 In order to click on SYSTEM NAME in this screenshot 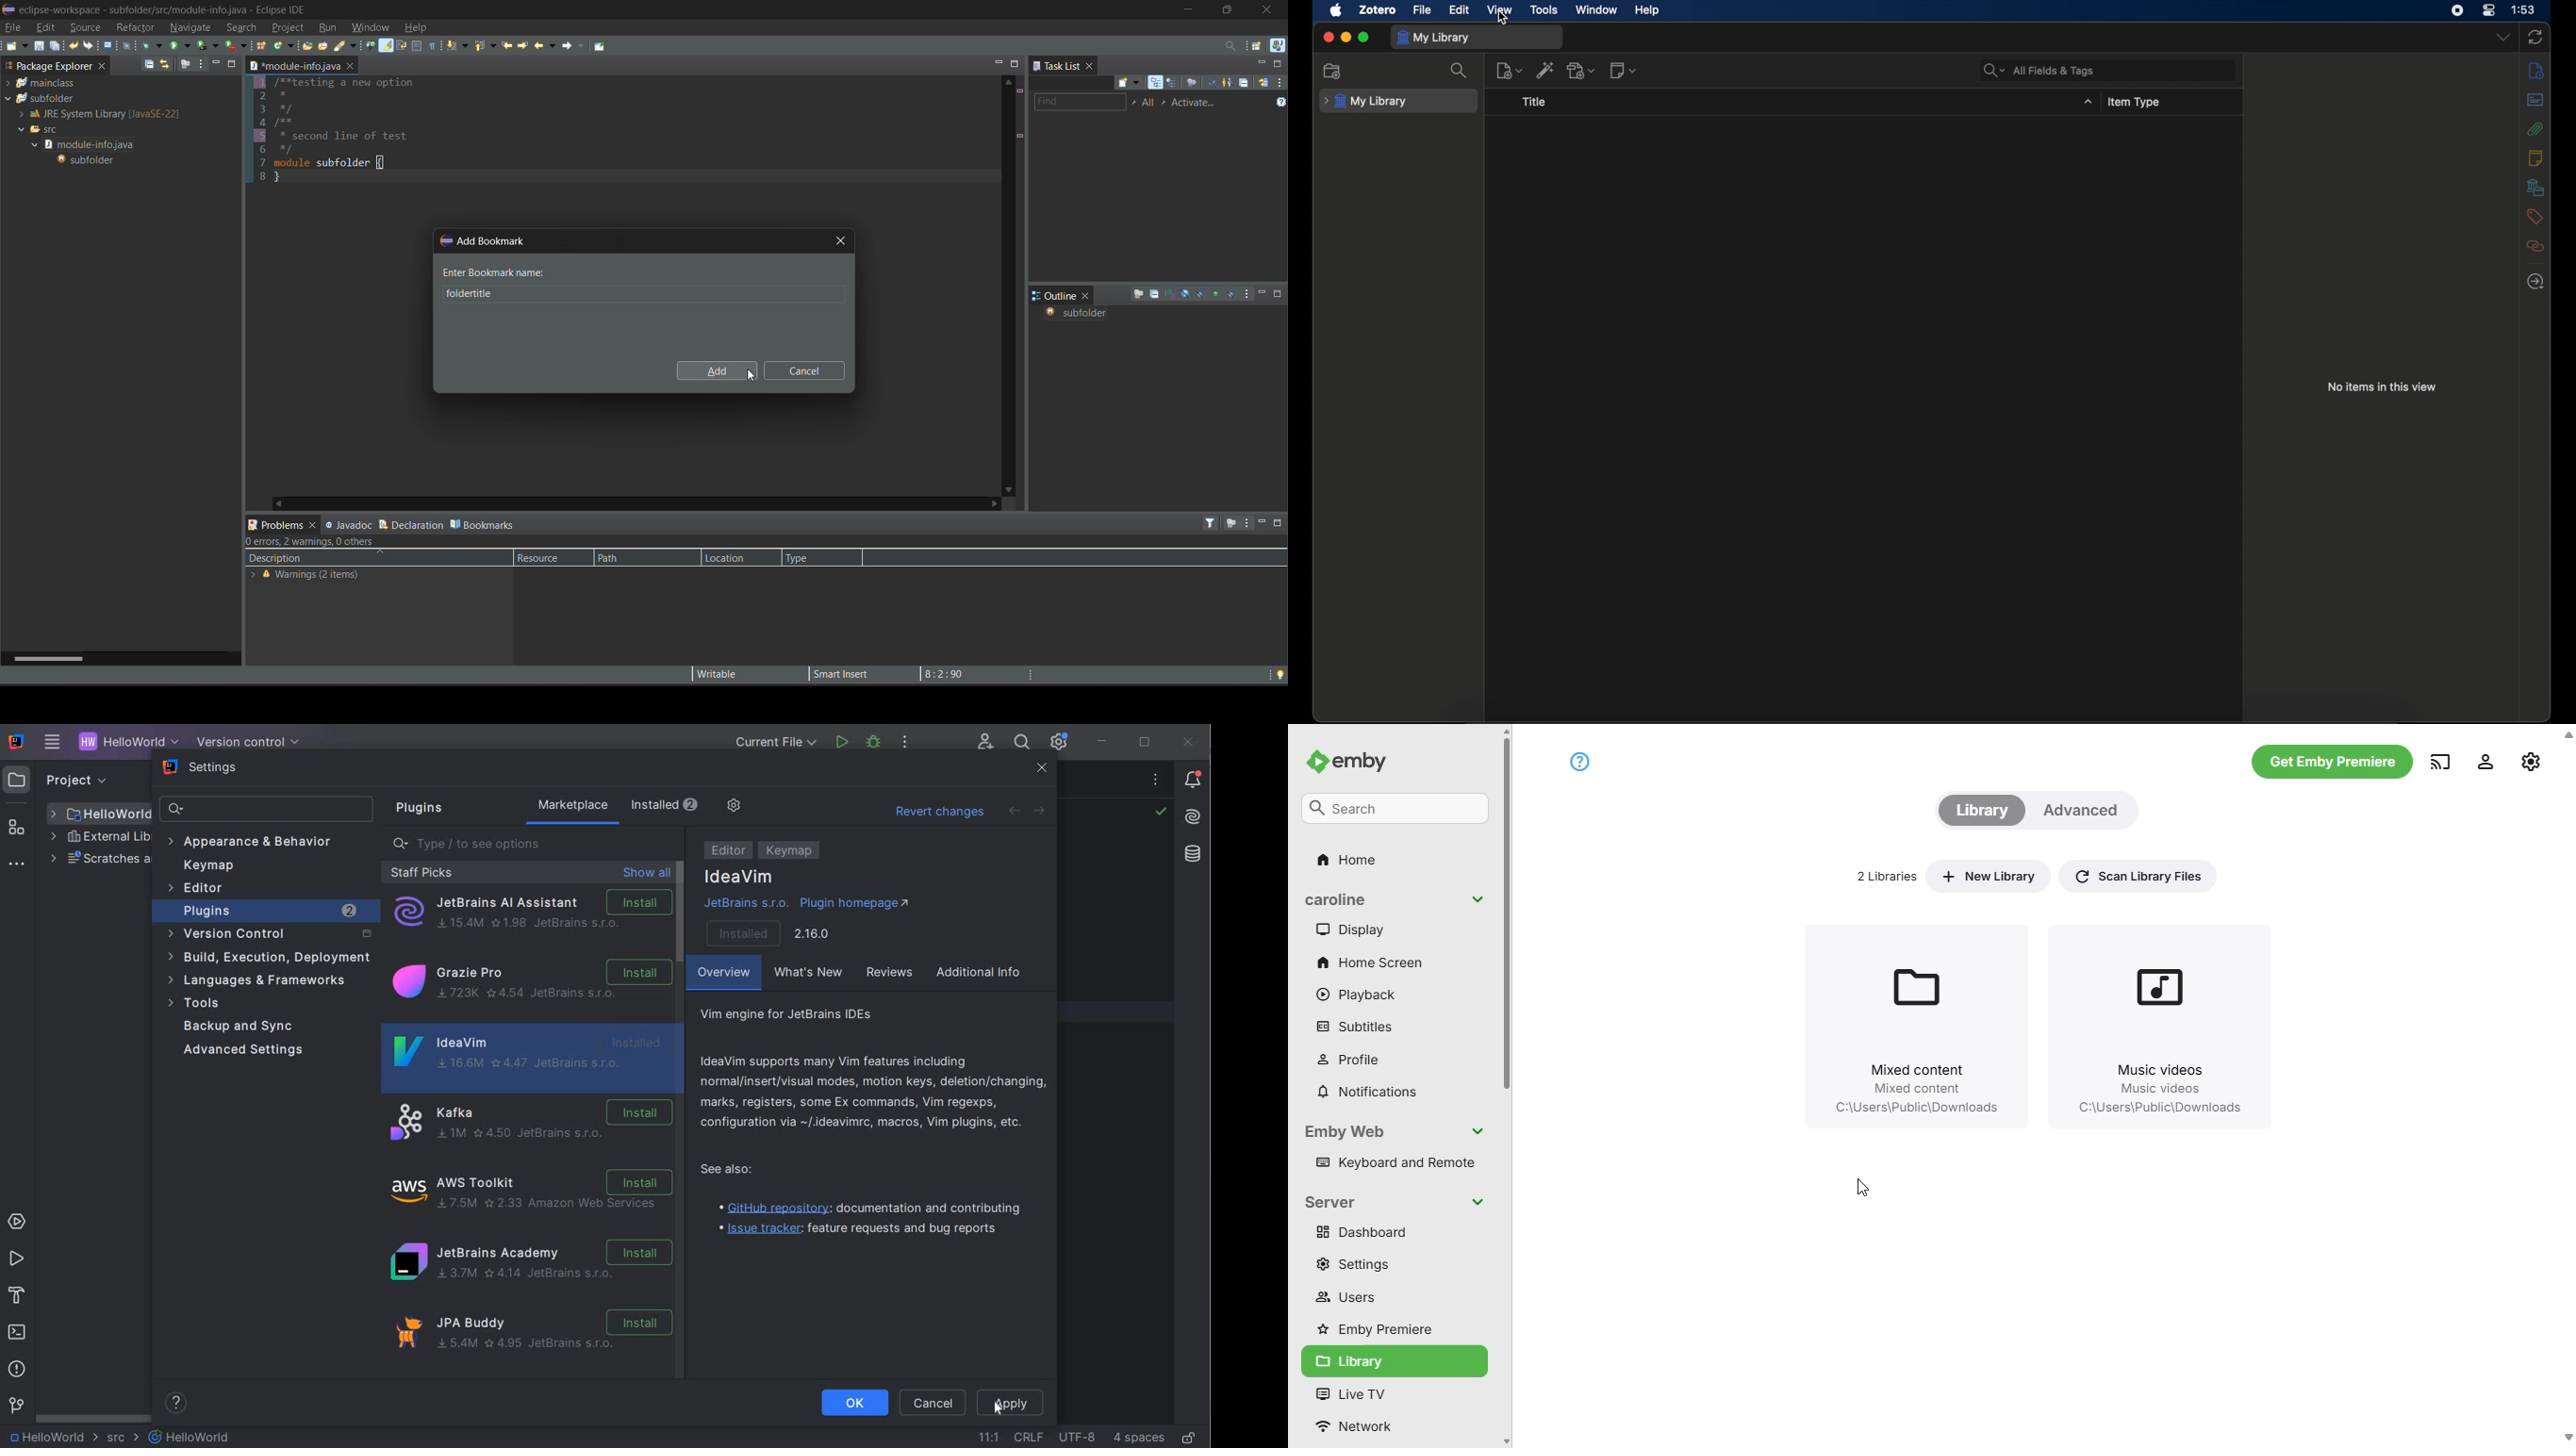, I will do `click(14, 742)`.